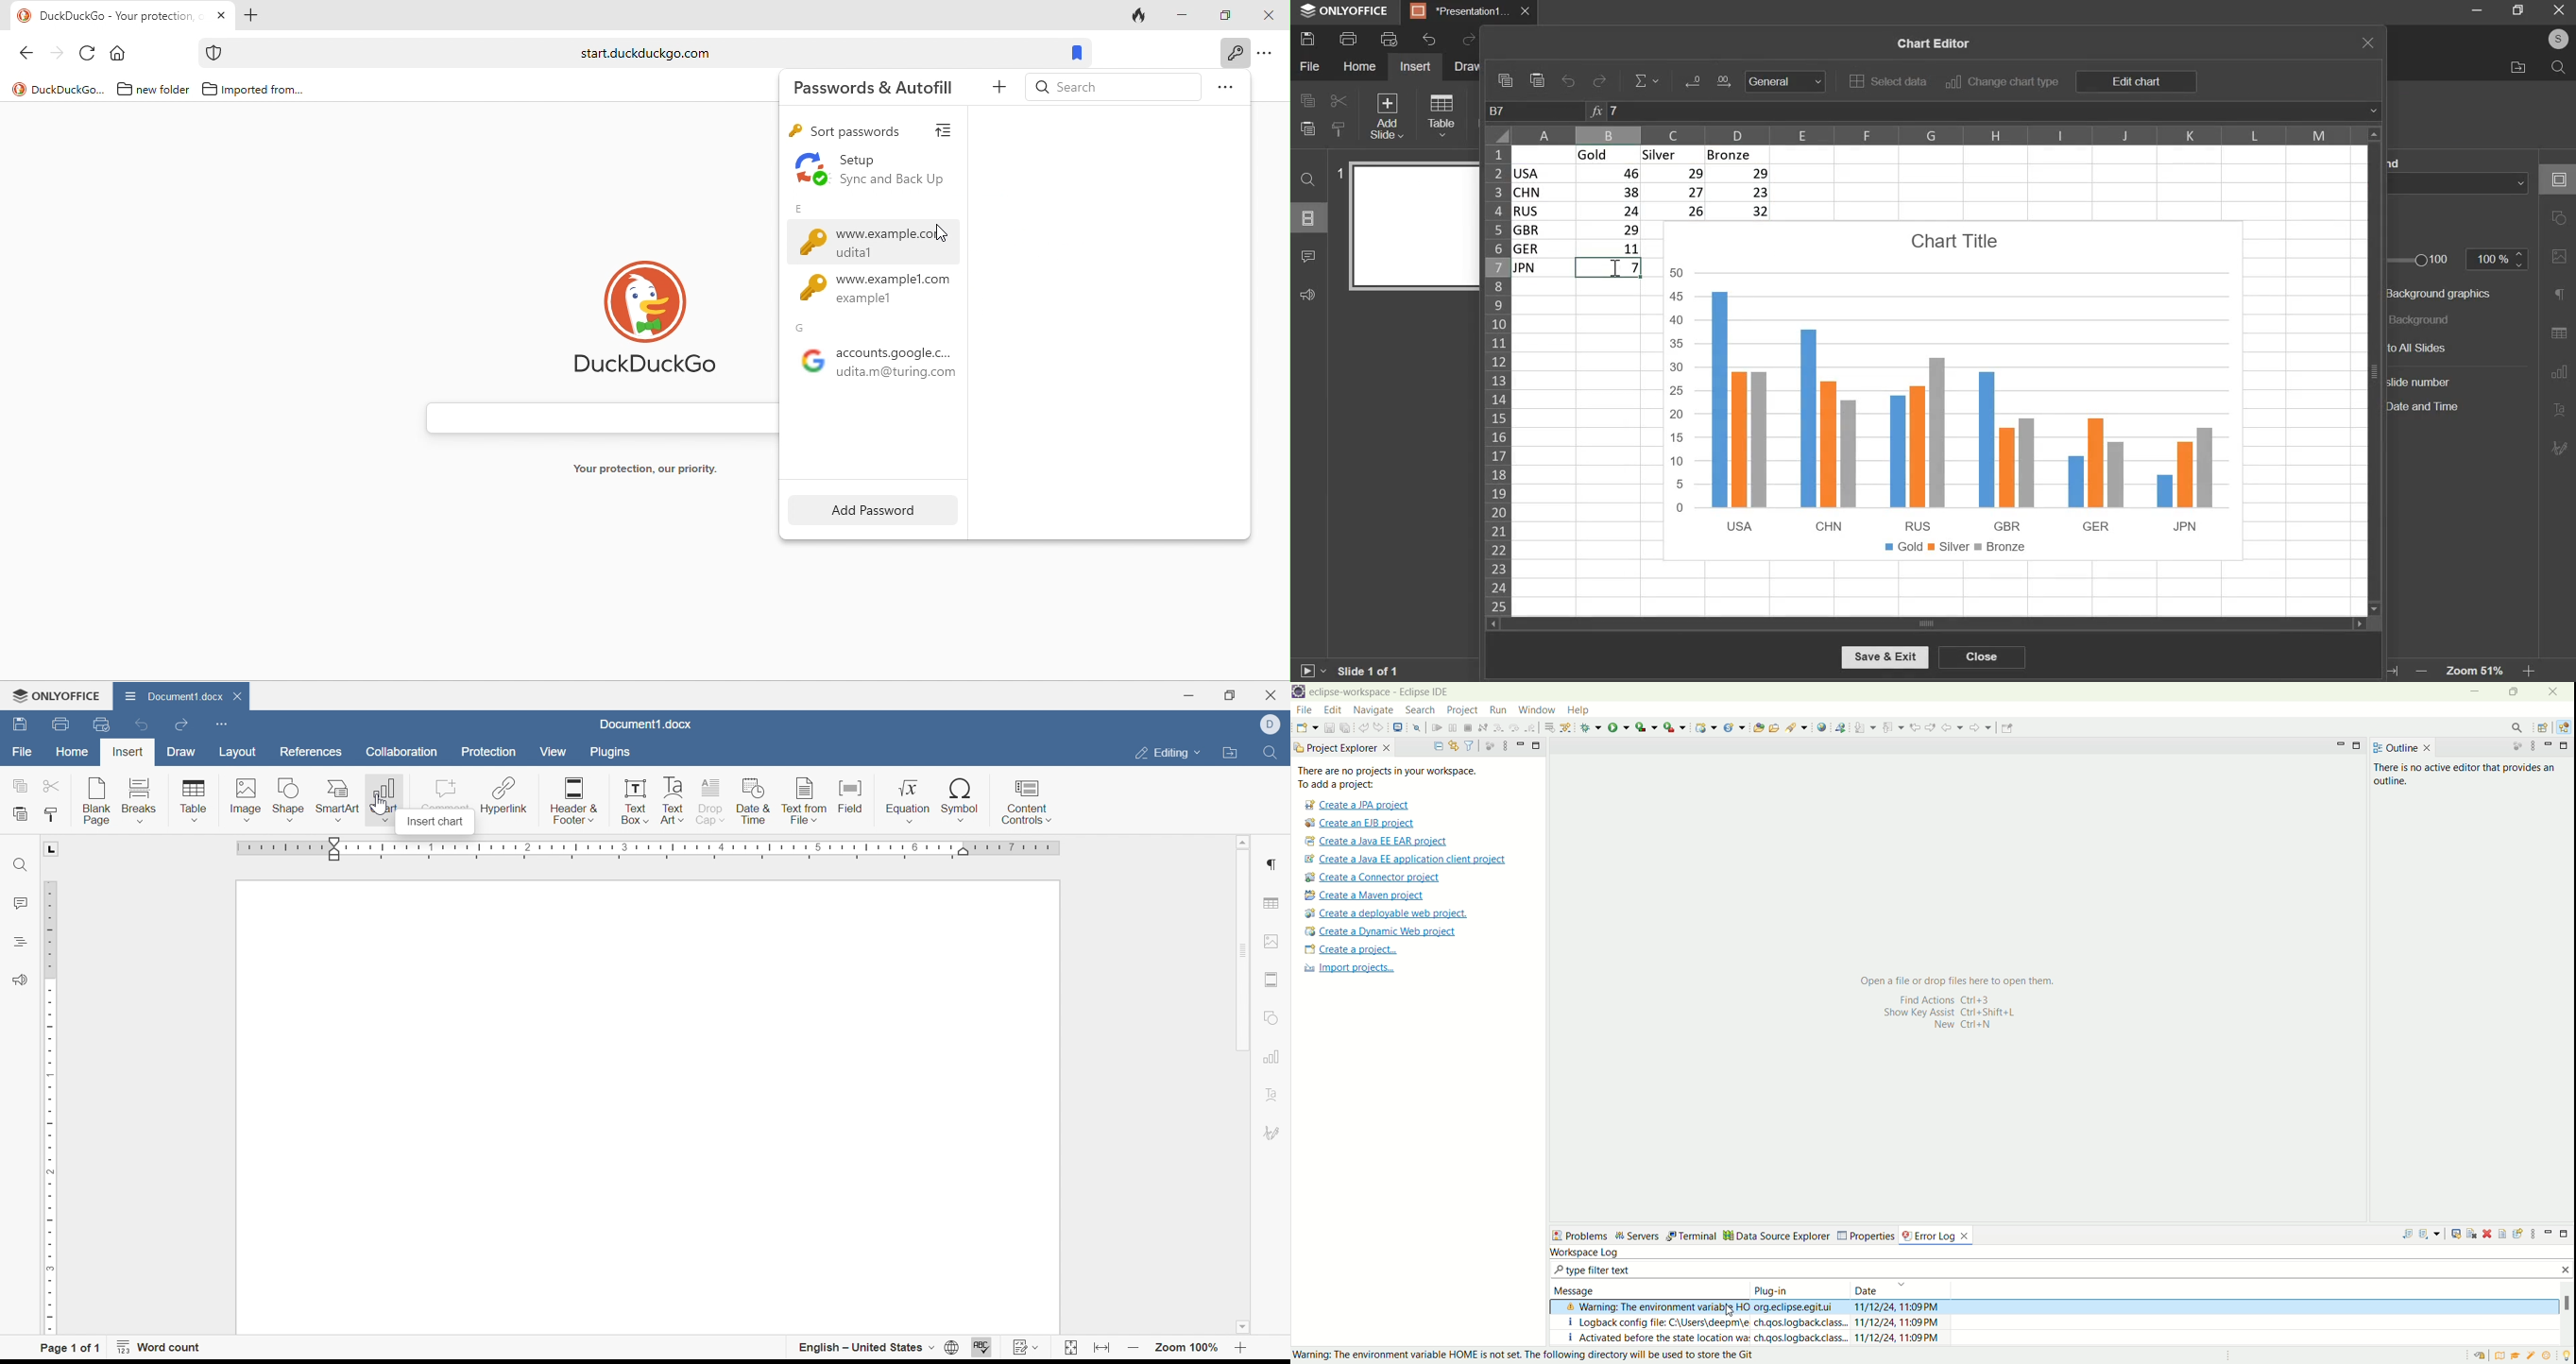 Image resolution: width=2576 pixels, height=1372 pixels. What do you see at coordinates (2557, 335) in the screenshot?
I see `table settings` at bounding box center [2557, 335].